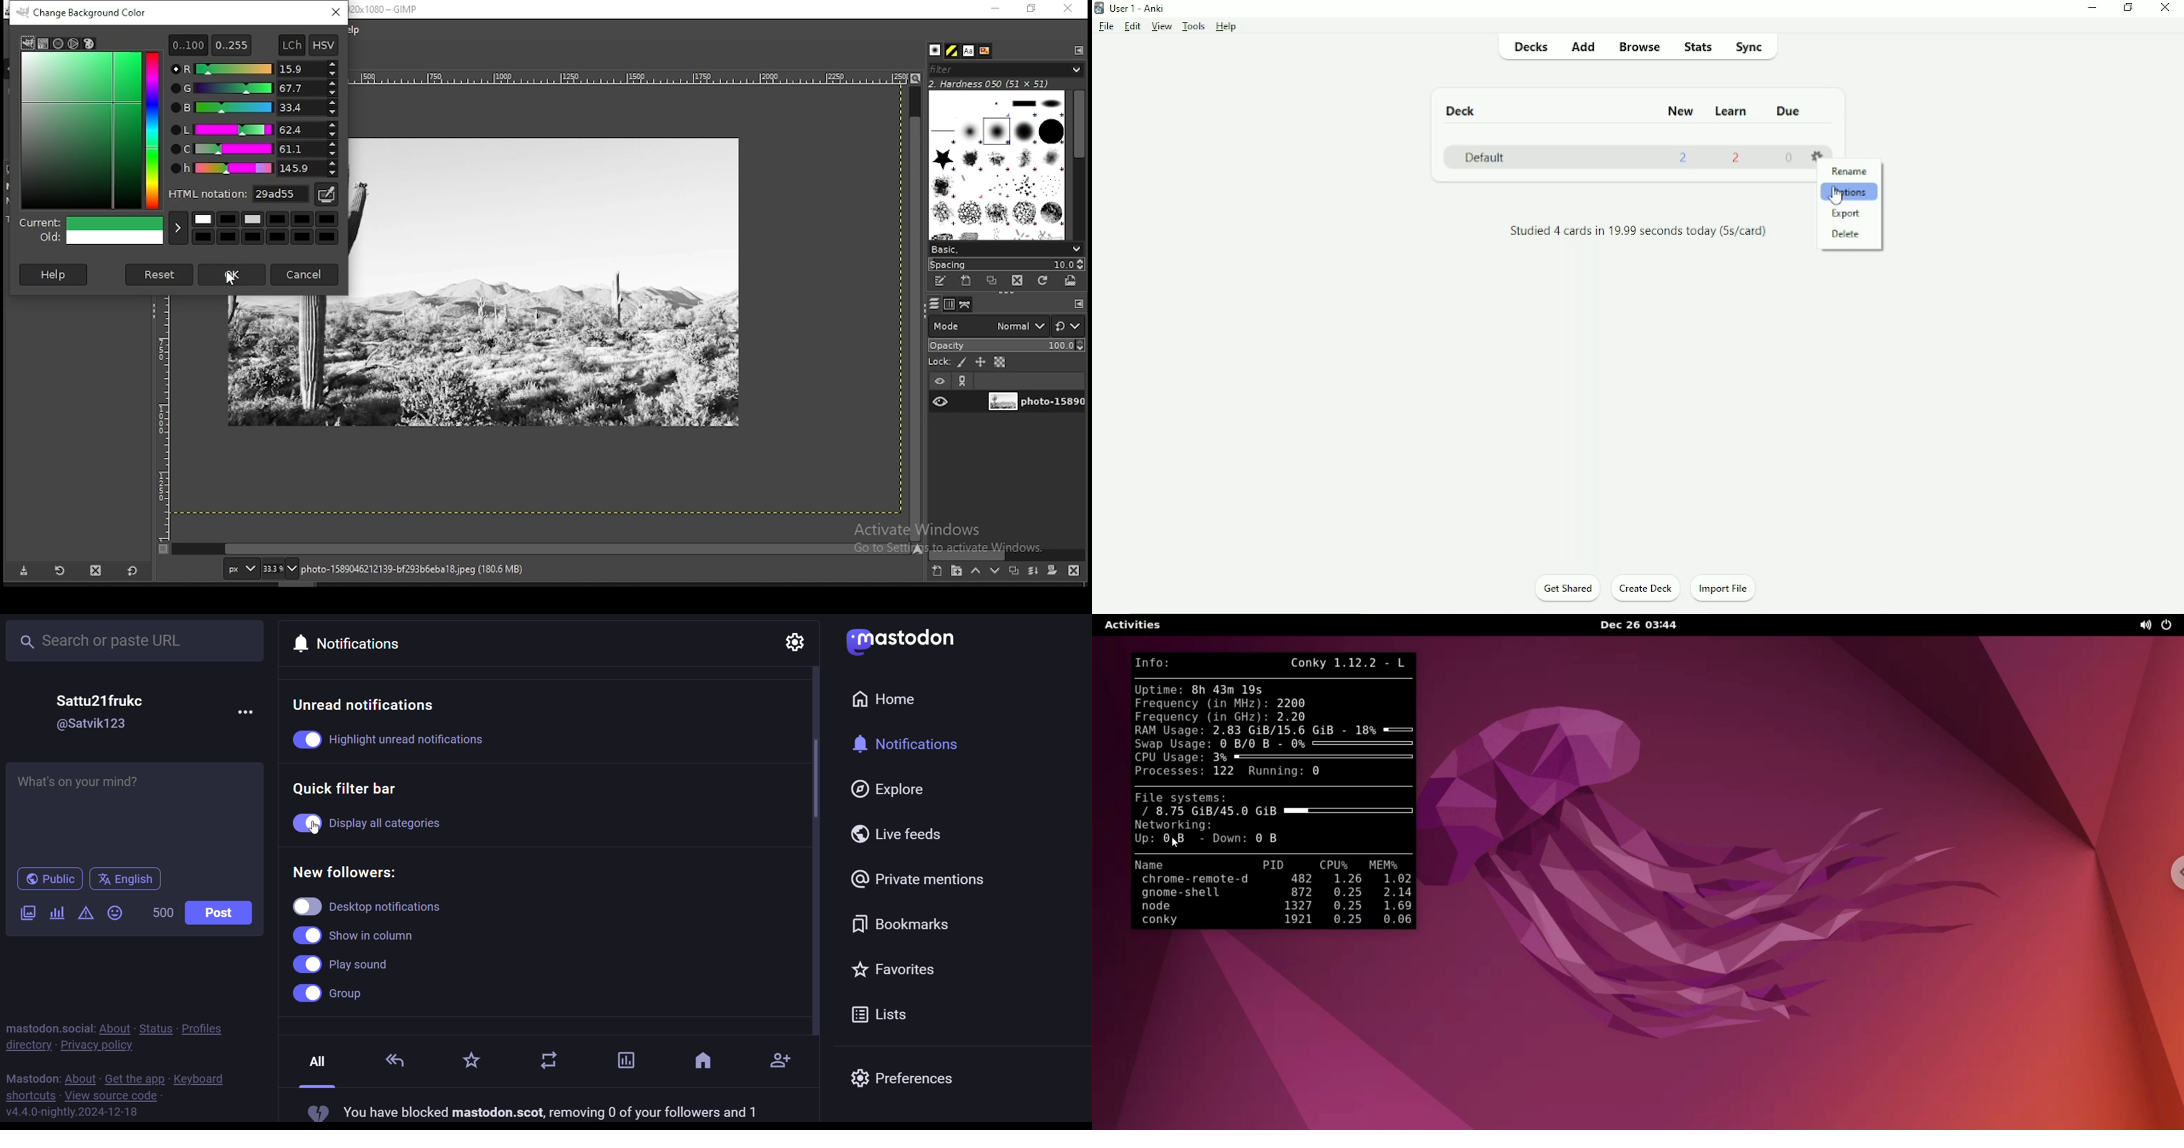 The height and width of the screenshot is (1148, 2184). What do you see at coordinates (794, 644) in the screenshot?
I see `setting` at bounding box center [794, 644].